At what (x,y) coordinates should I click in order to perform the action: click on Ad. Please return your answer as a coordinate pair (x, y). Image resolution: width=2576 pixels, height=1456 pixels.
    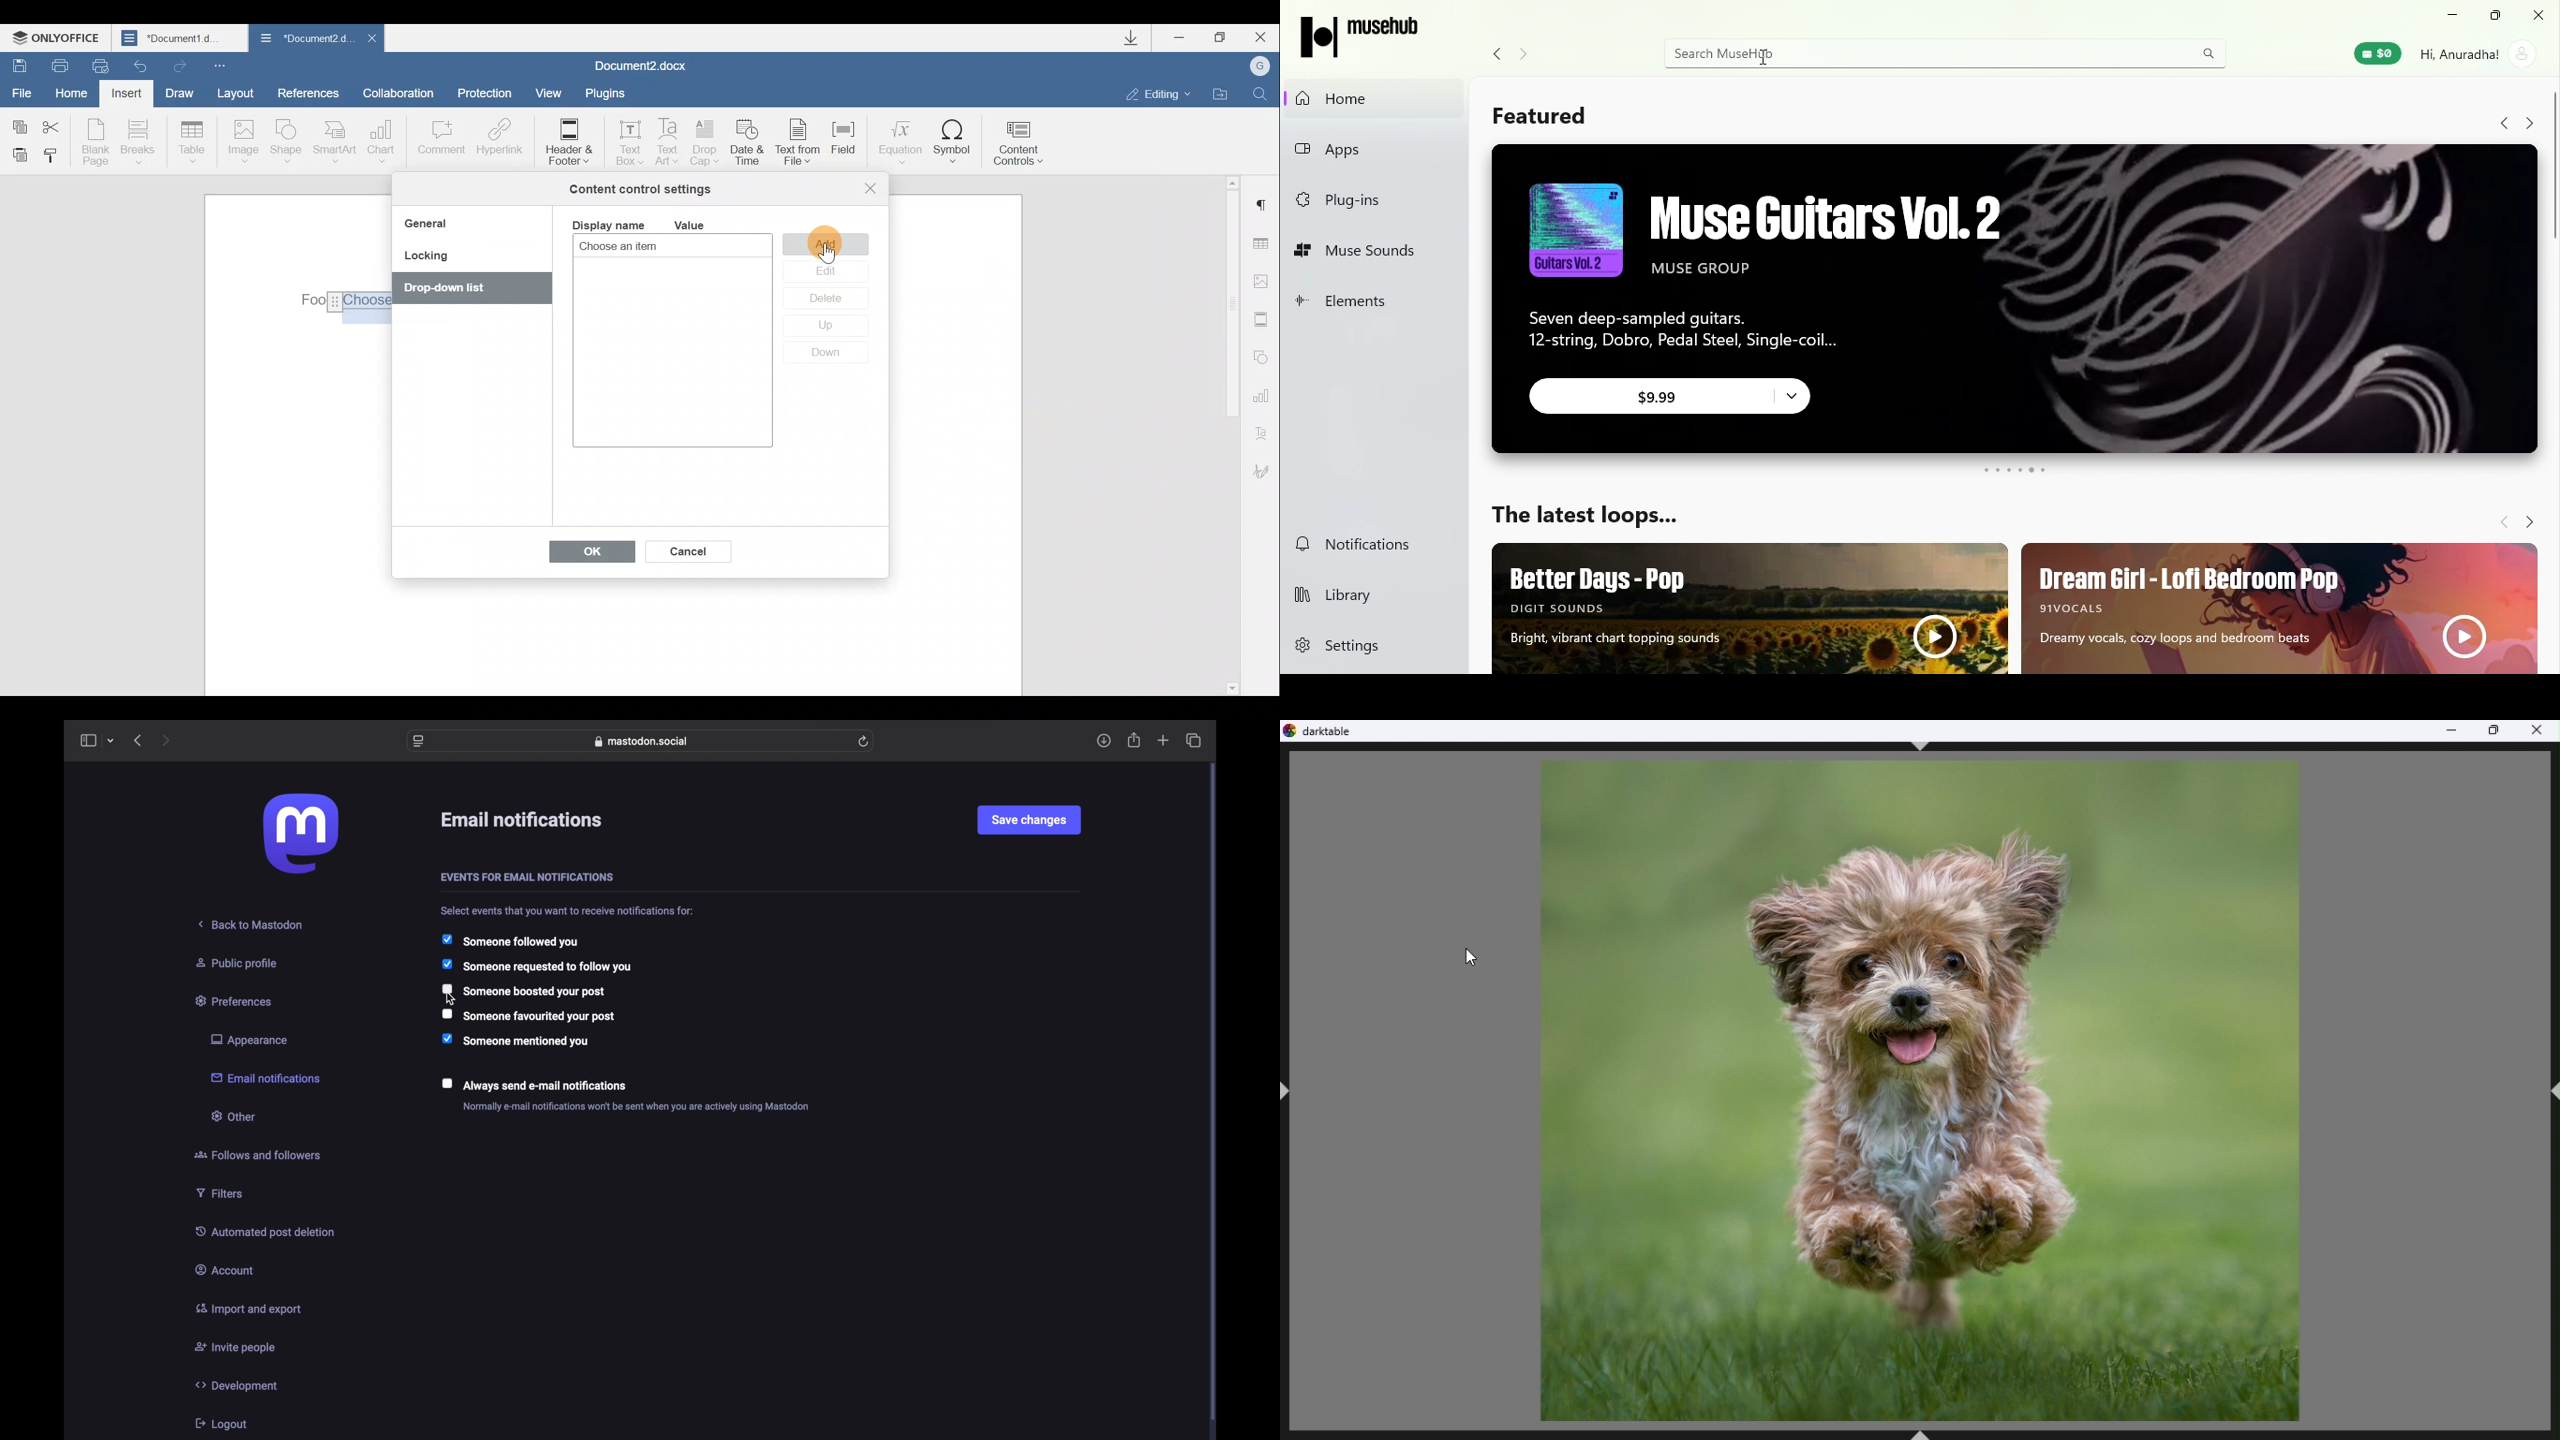
    Looking at the image, I should click on (1752, 609).